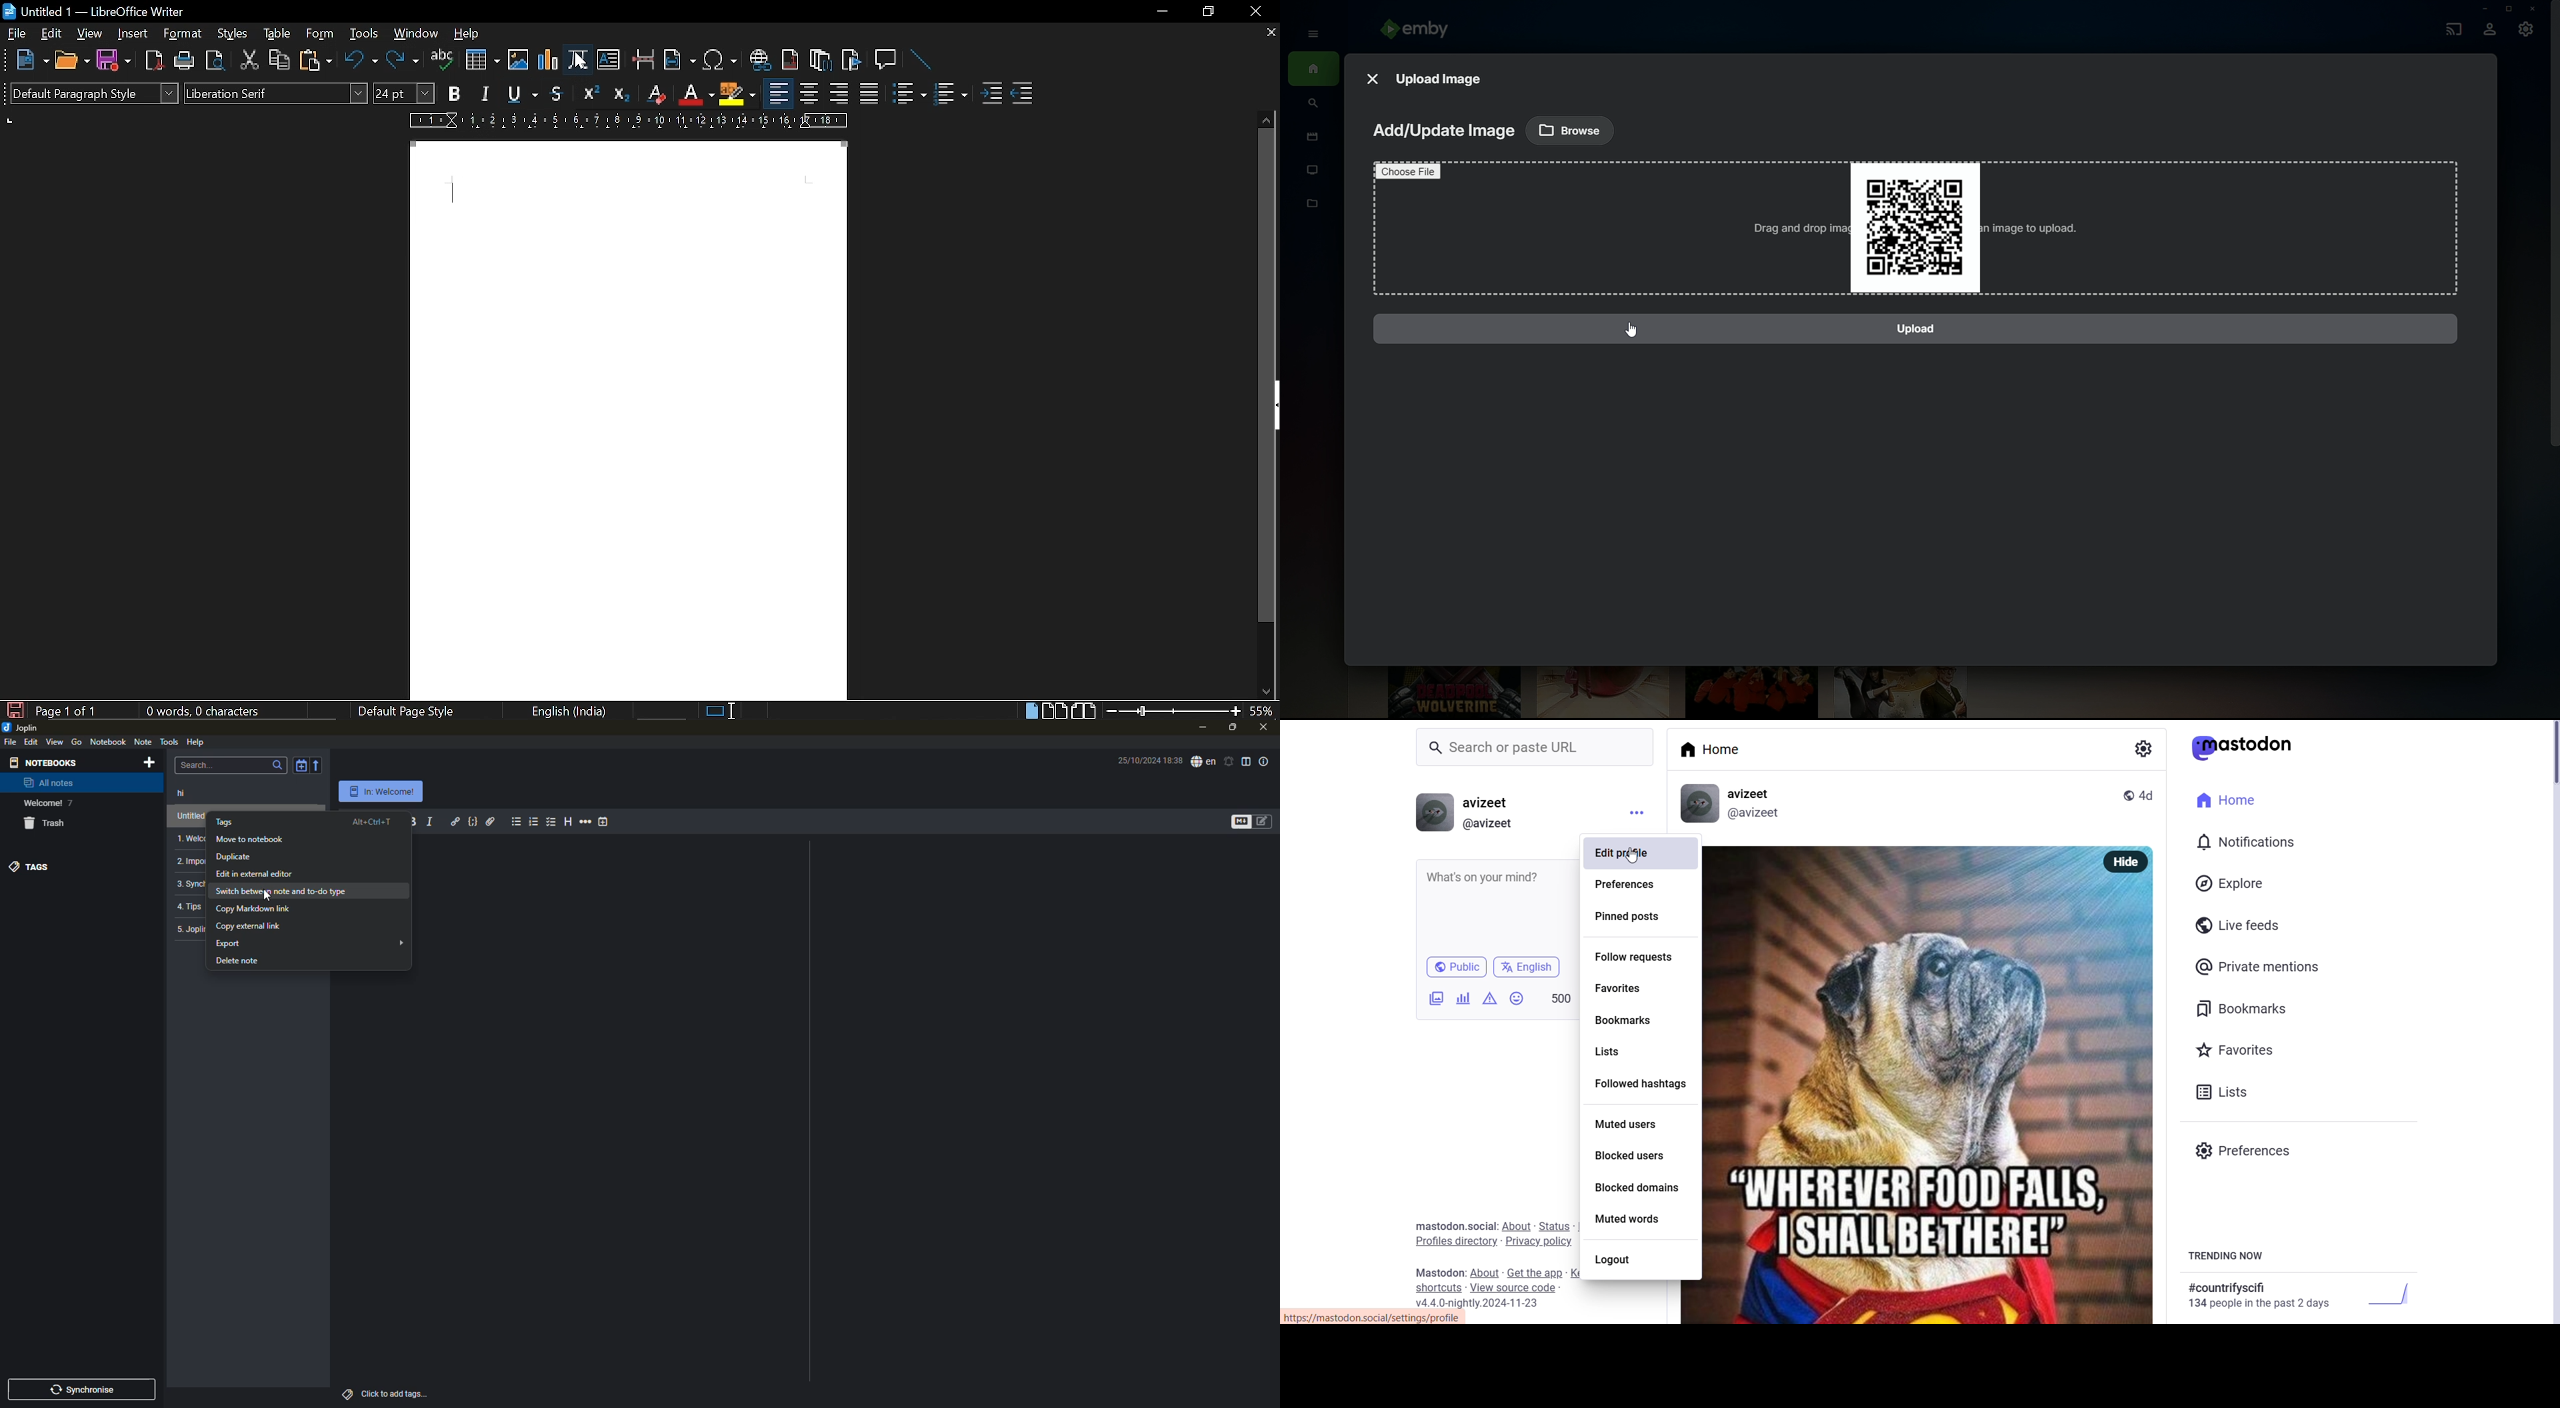 The image size is (2576, 1428). What do you see at coordinates (1271, 691) in the screenshot?
I see `move down` at bounding box center [1271, 691].